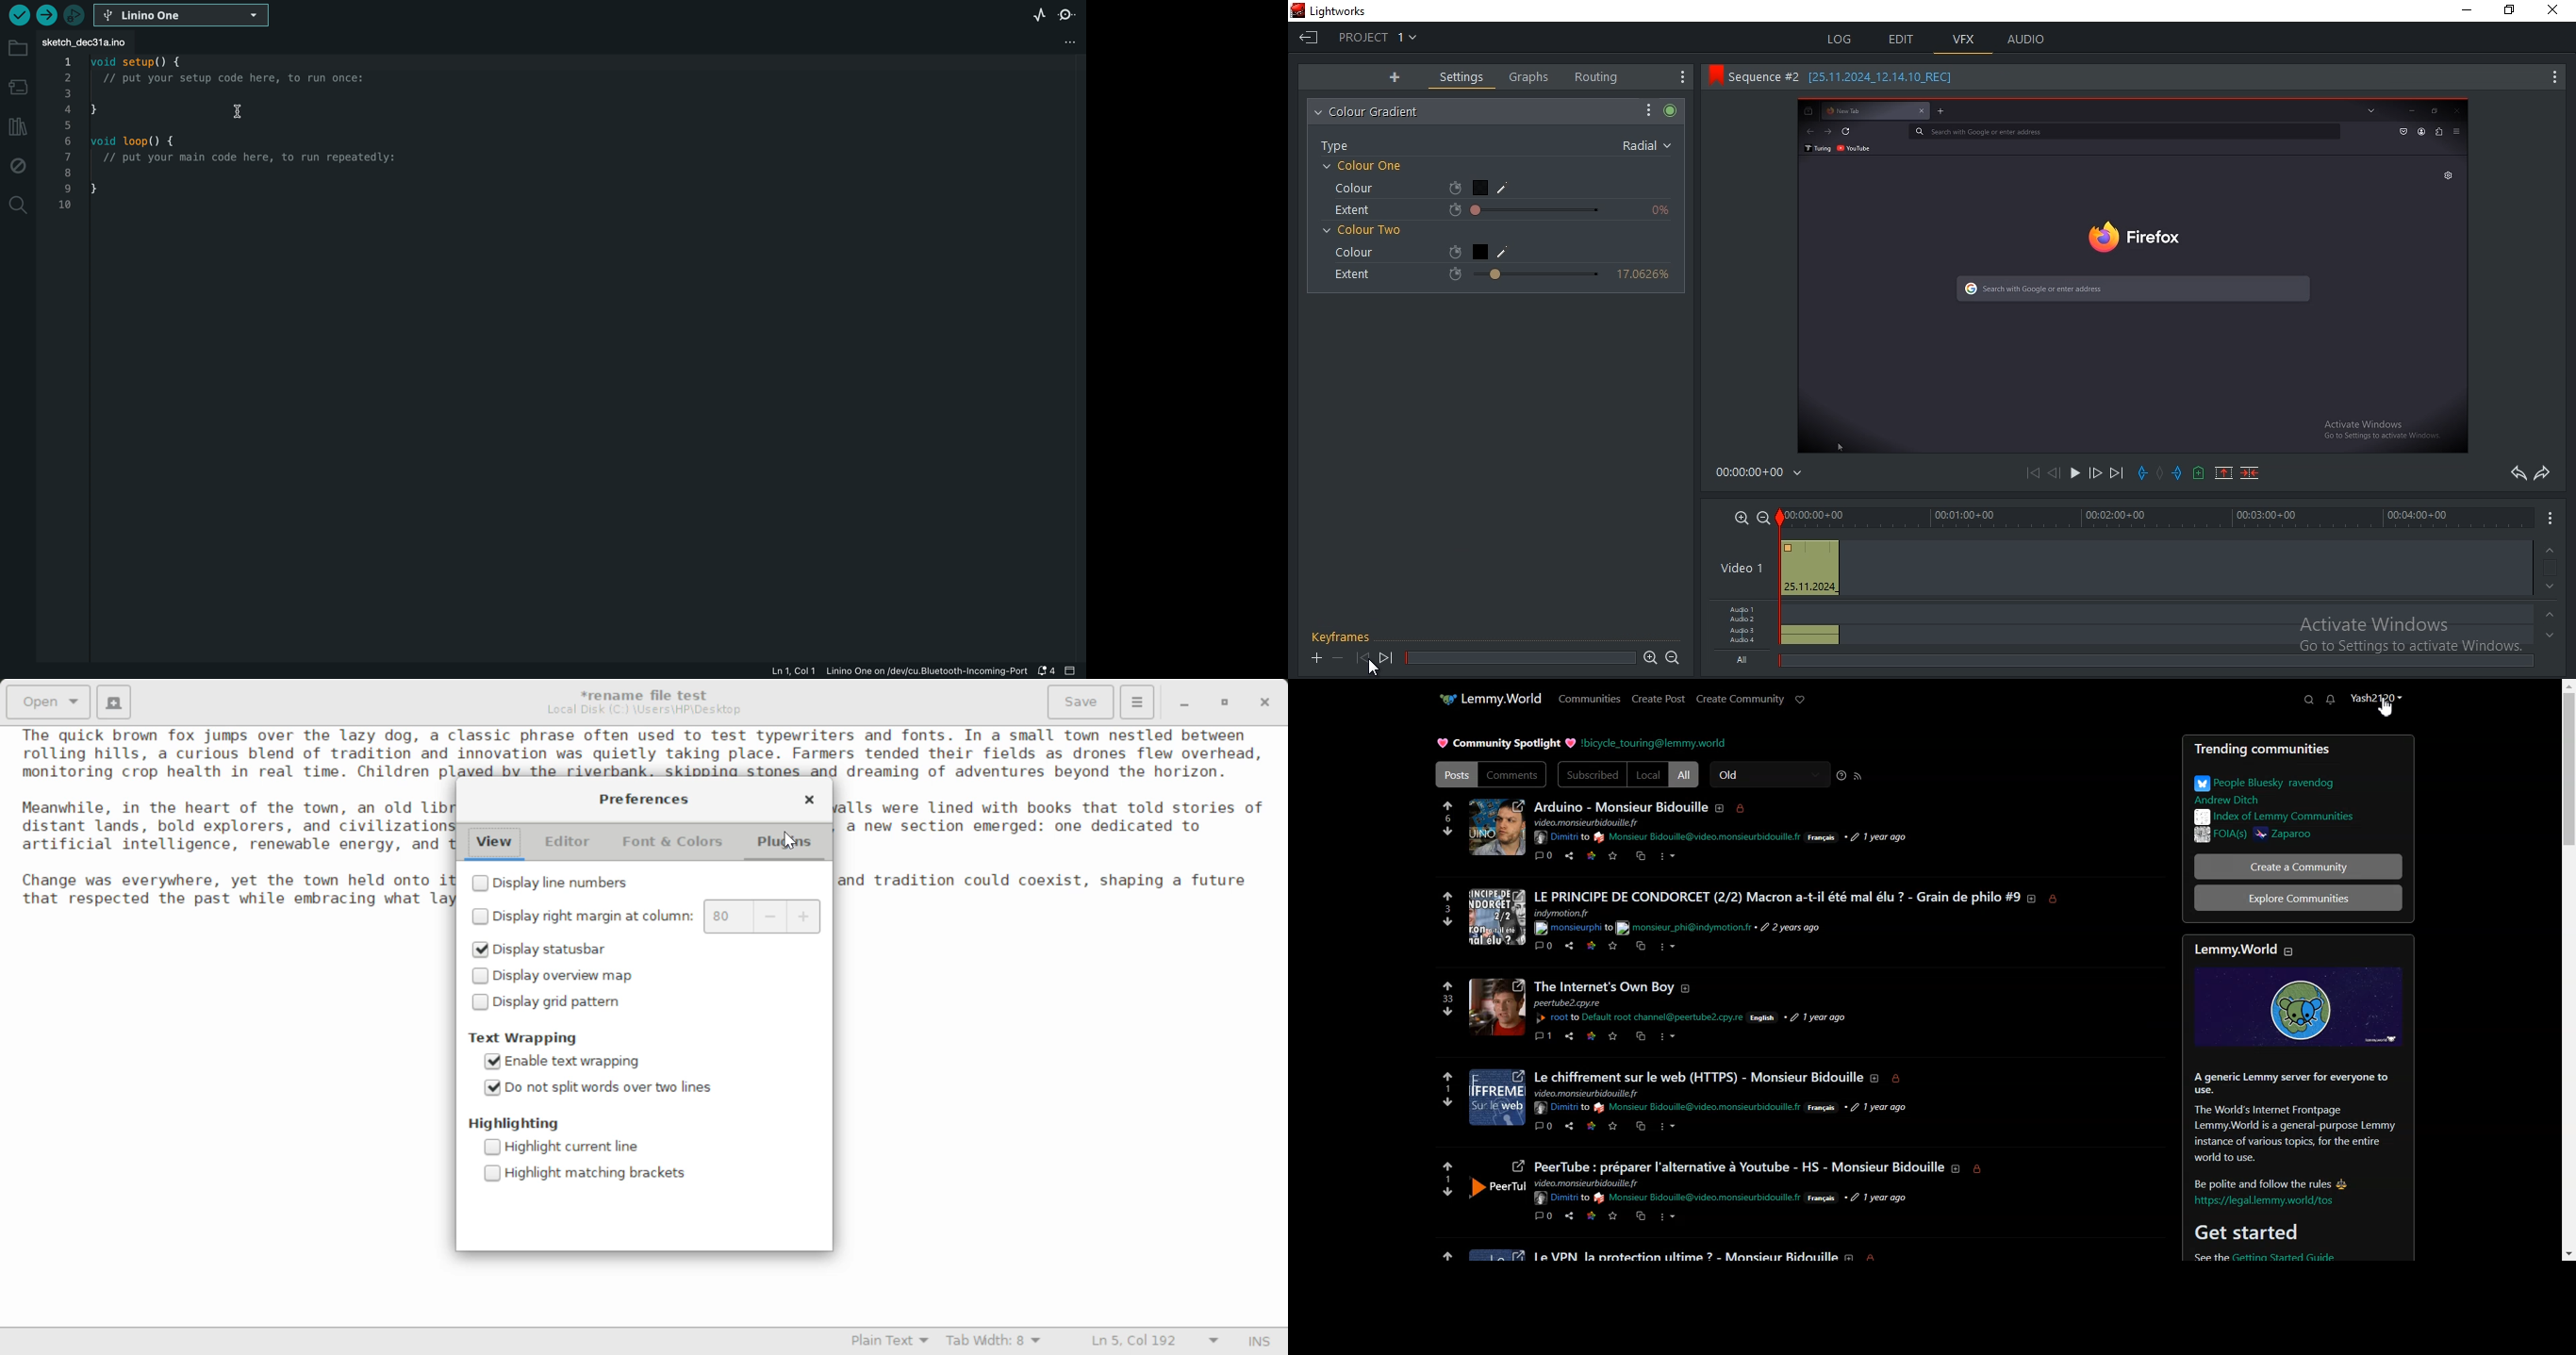  Describe the element at coordinates (113, 700) in the screenshot. I see `Create New Document` at that location.